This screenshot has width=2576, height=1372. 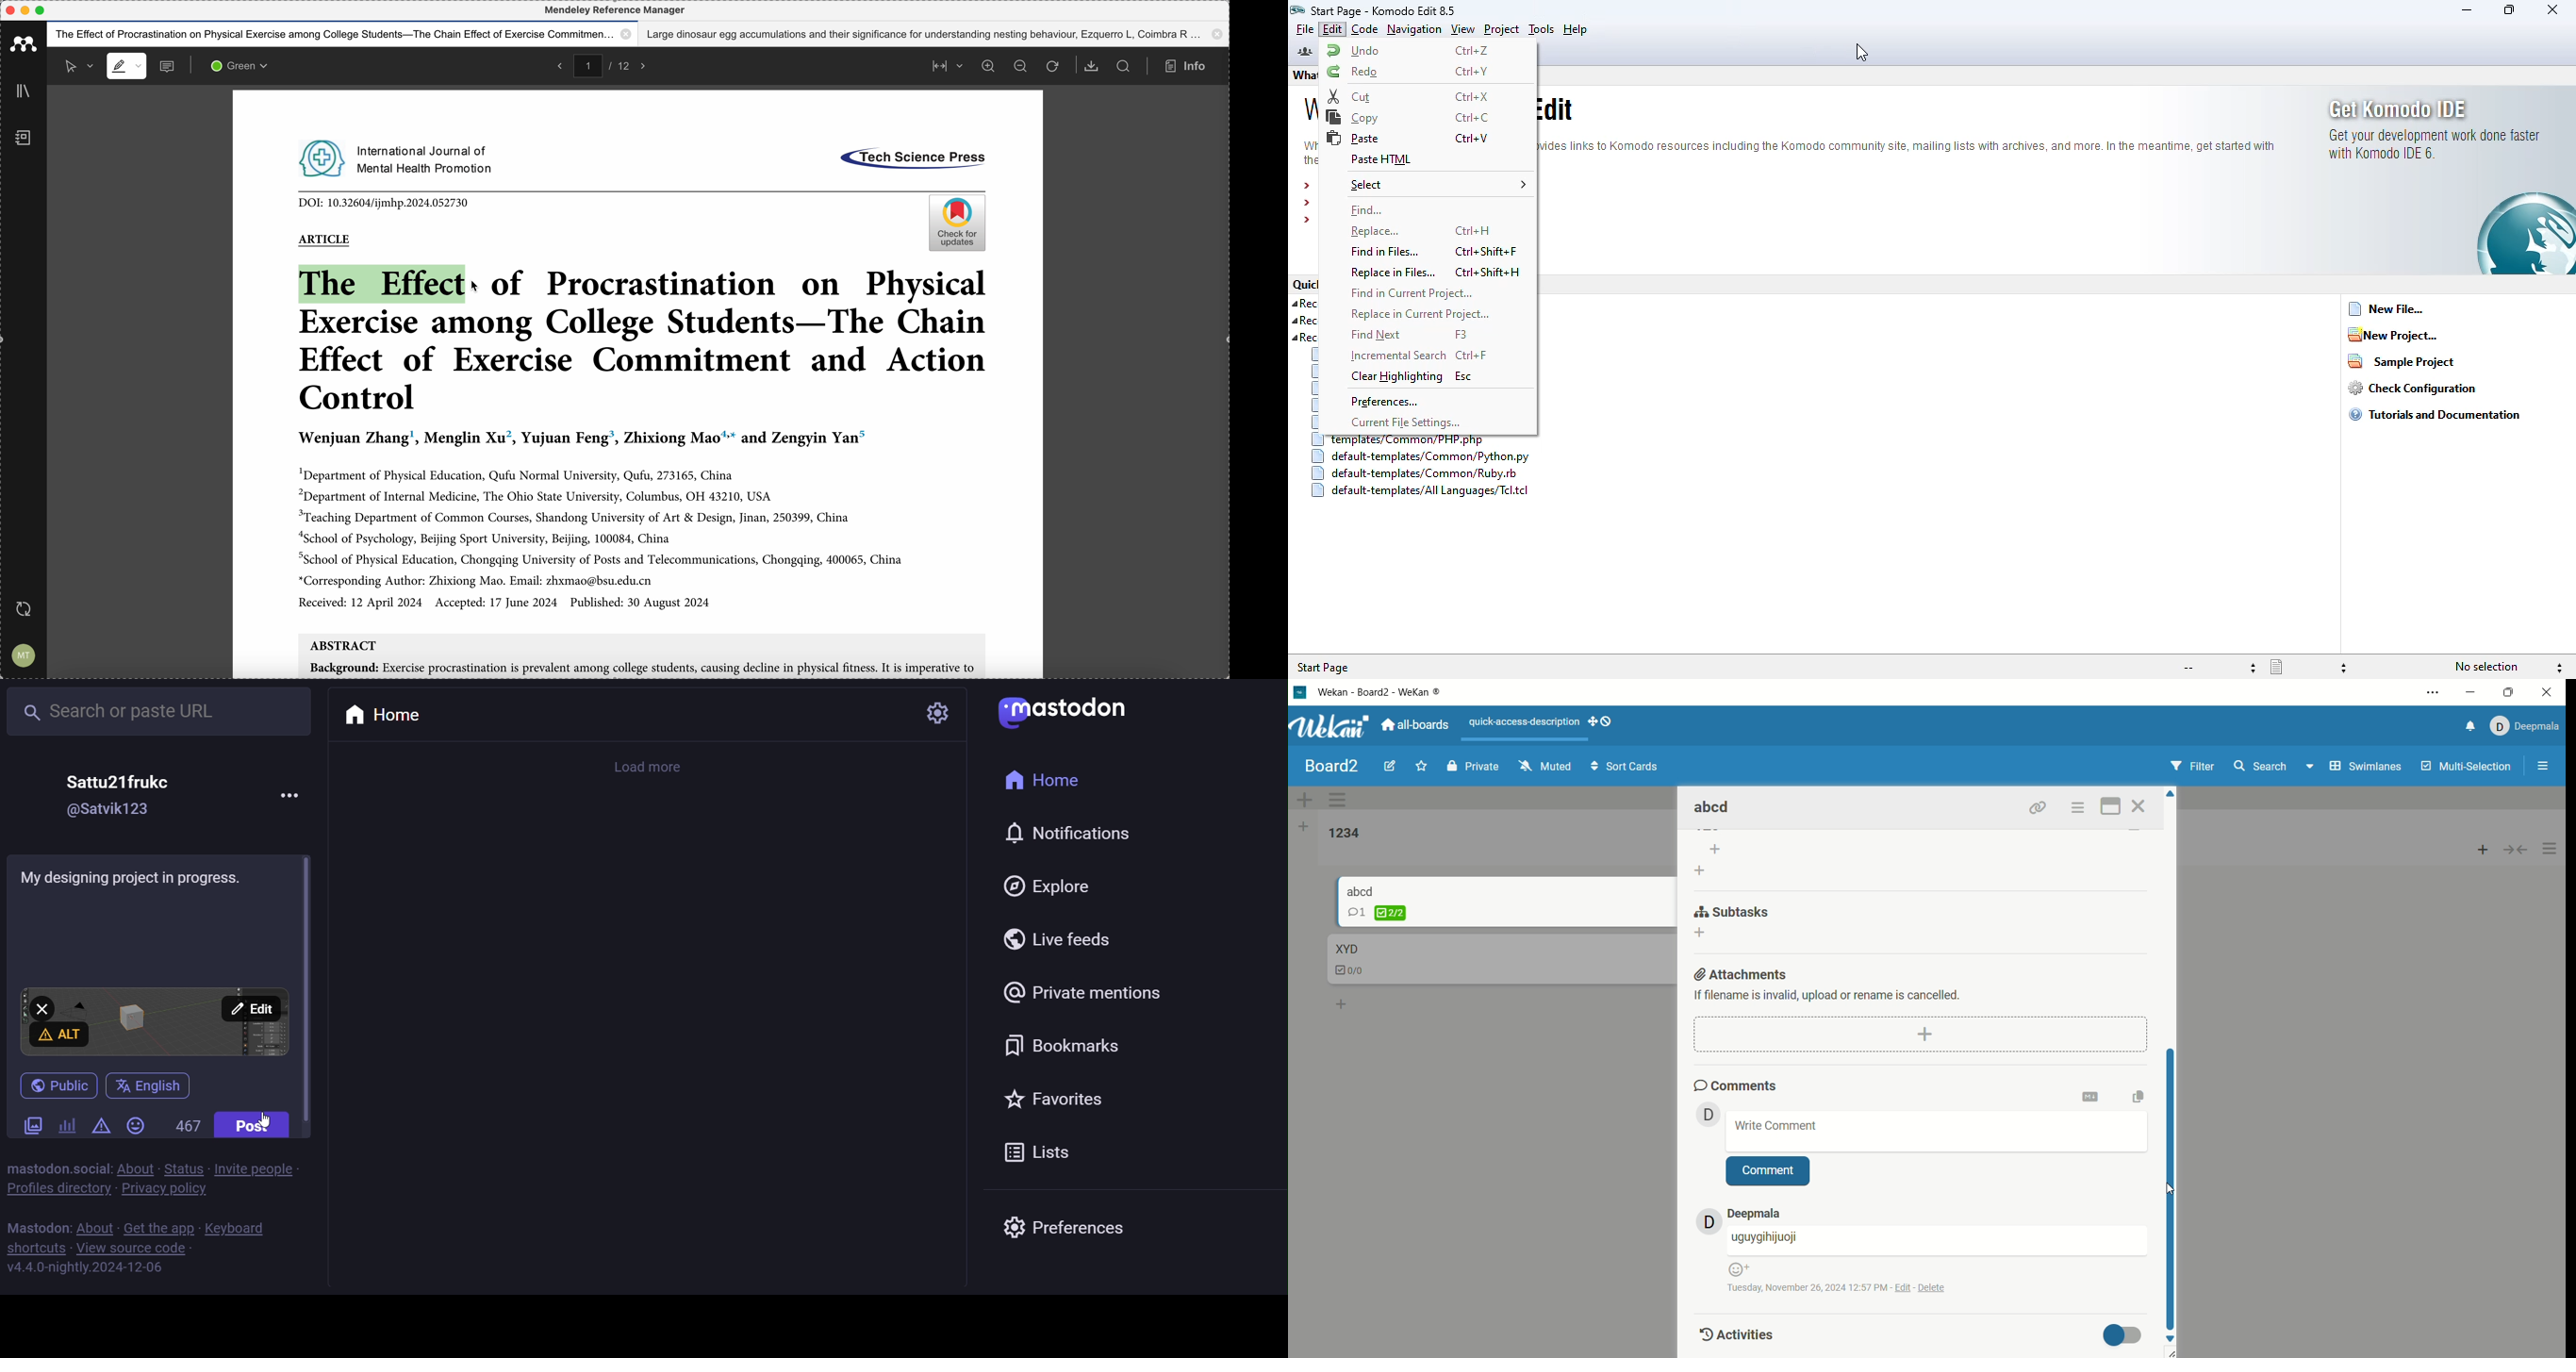 I want to click on text, so click(x=1836, y=997).